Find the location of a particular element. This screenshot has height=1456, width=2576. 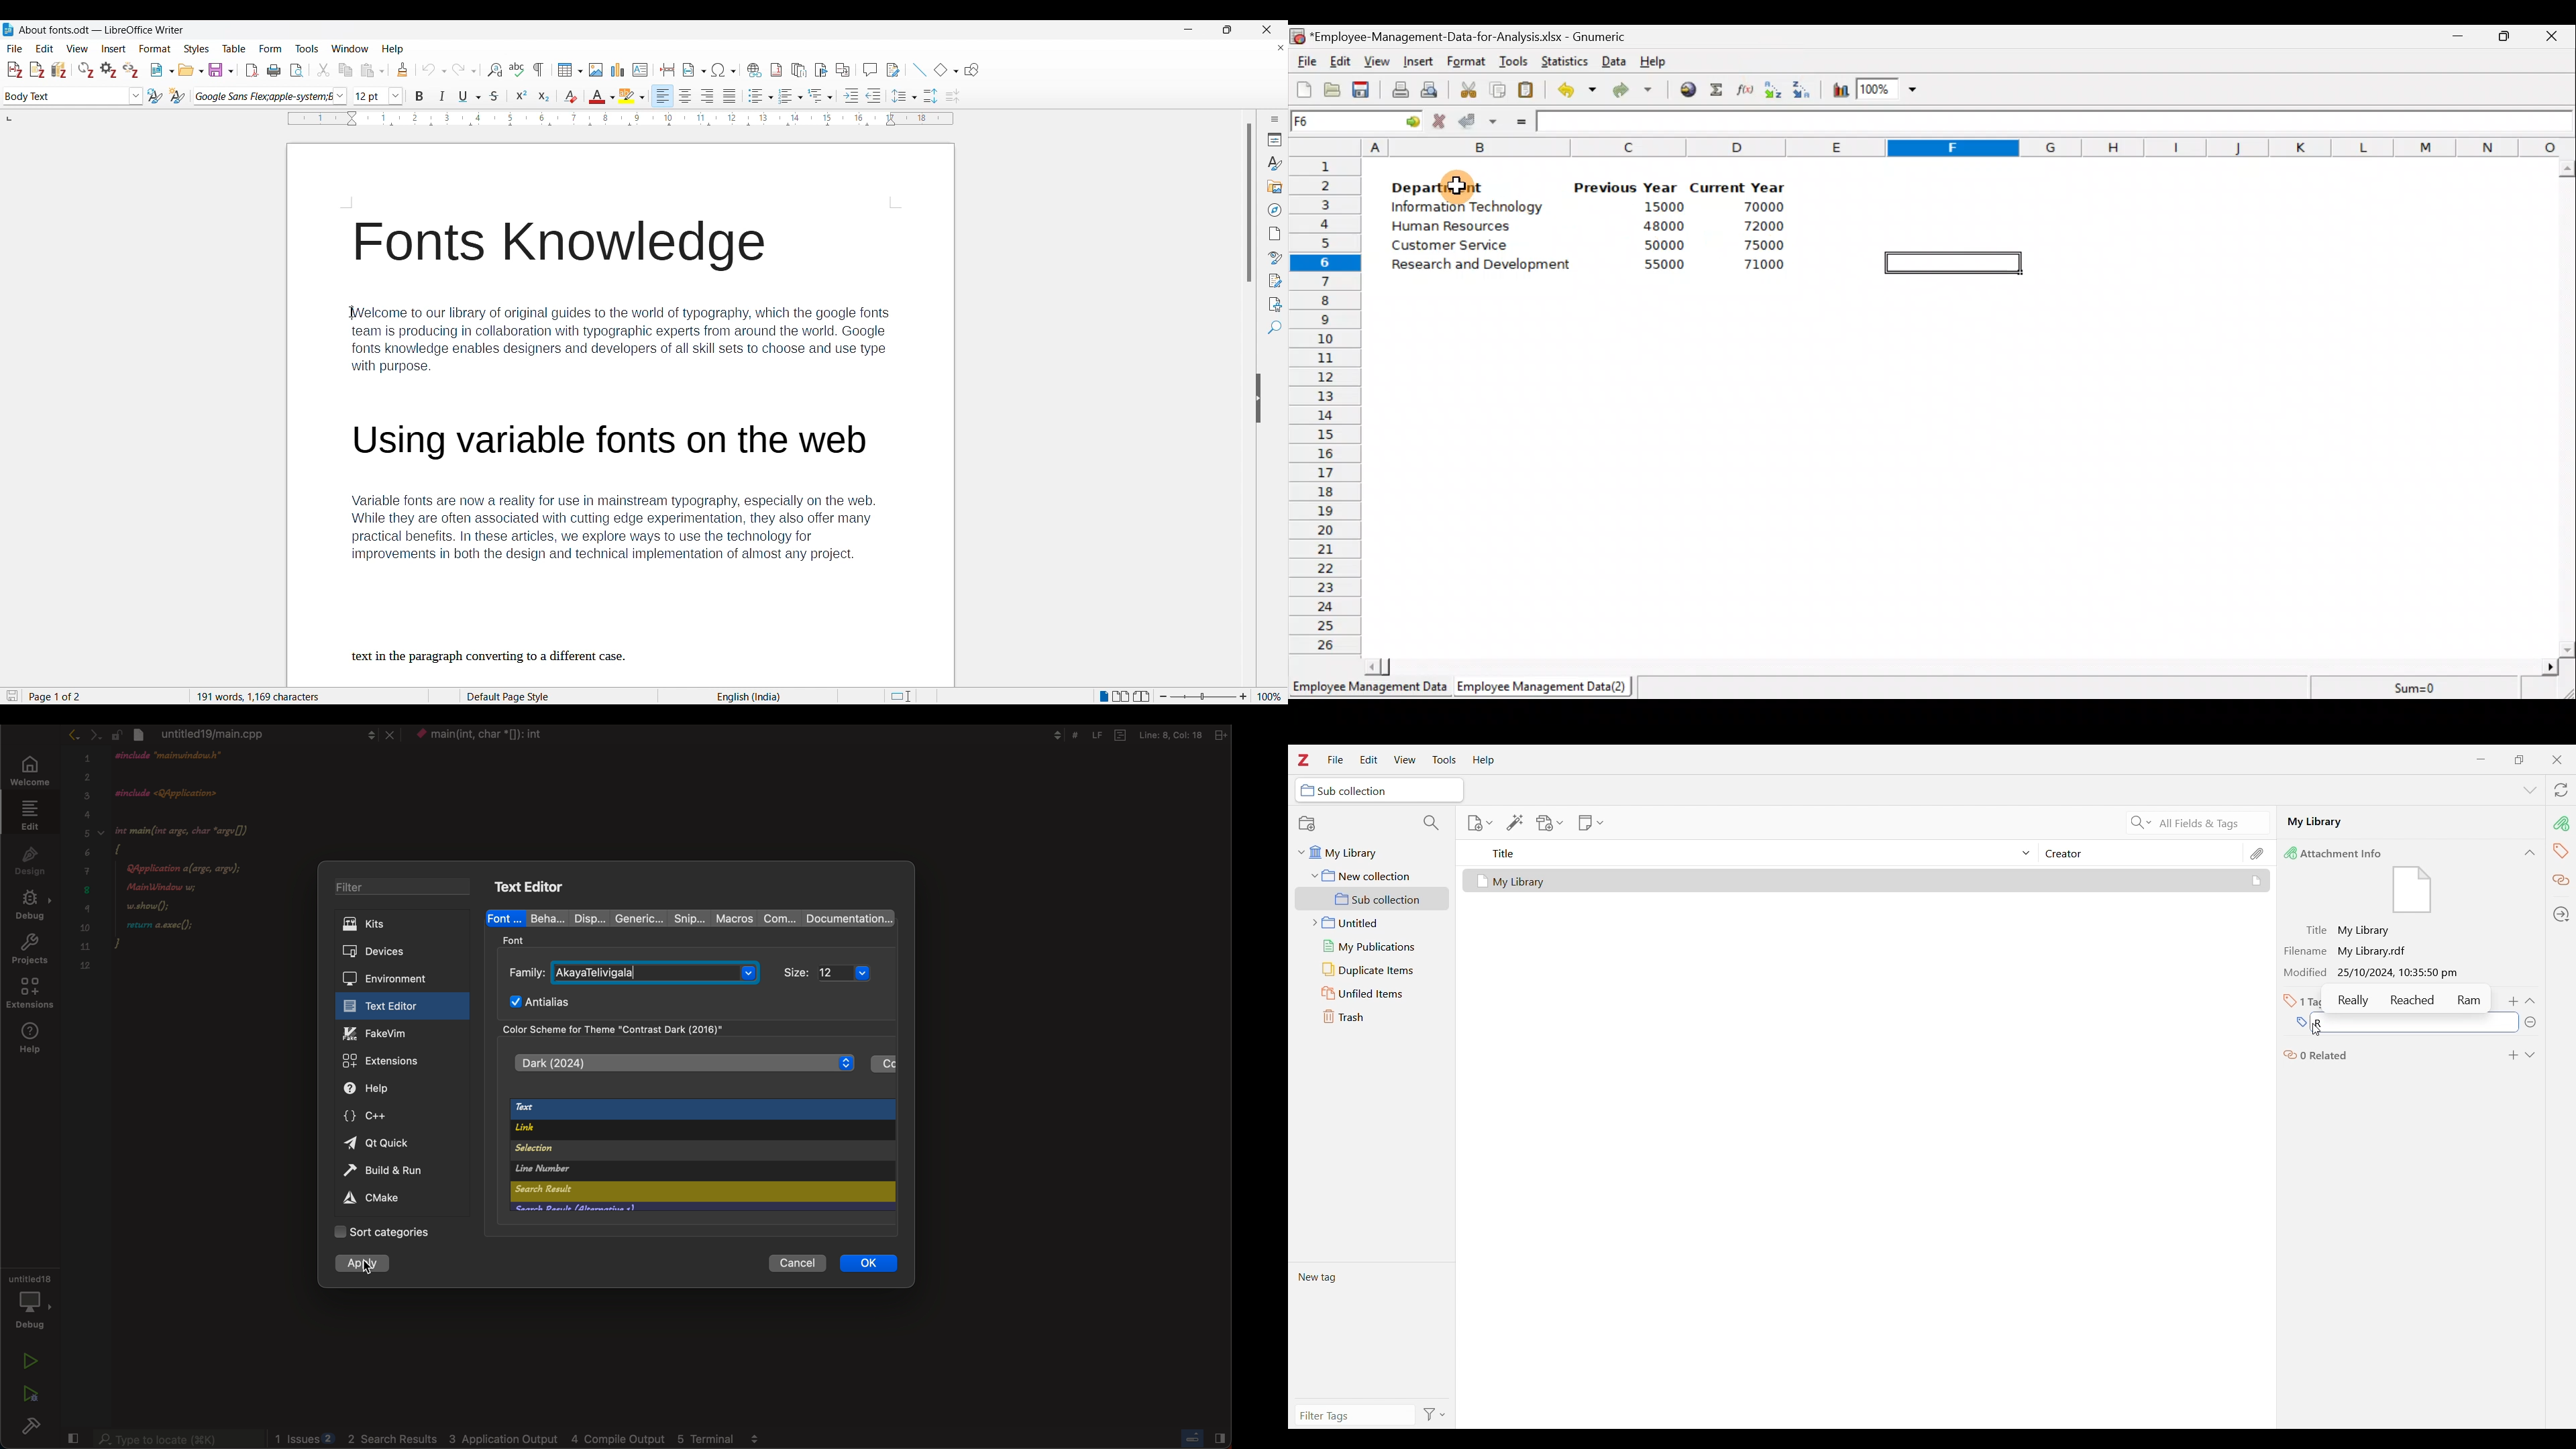

Insert hyperlink is located at coordinates (1683, 89).